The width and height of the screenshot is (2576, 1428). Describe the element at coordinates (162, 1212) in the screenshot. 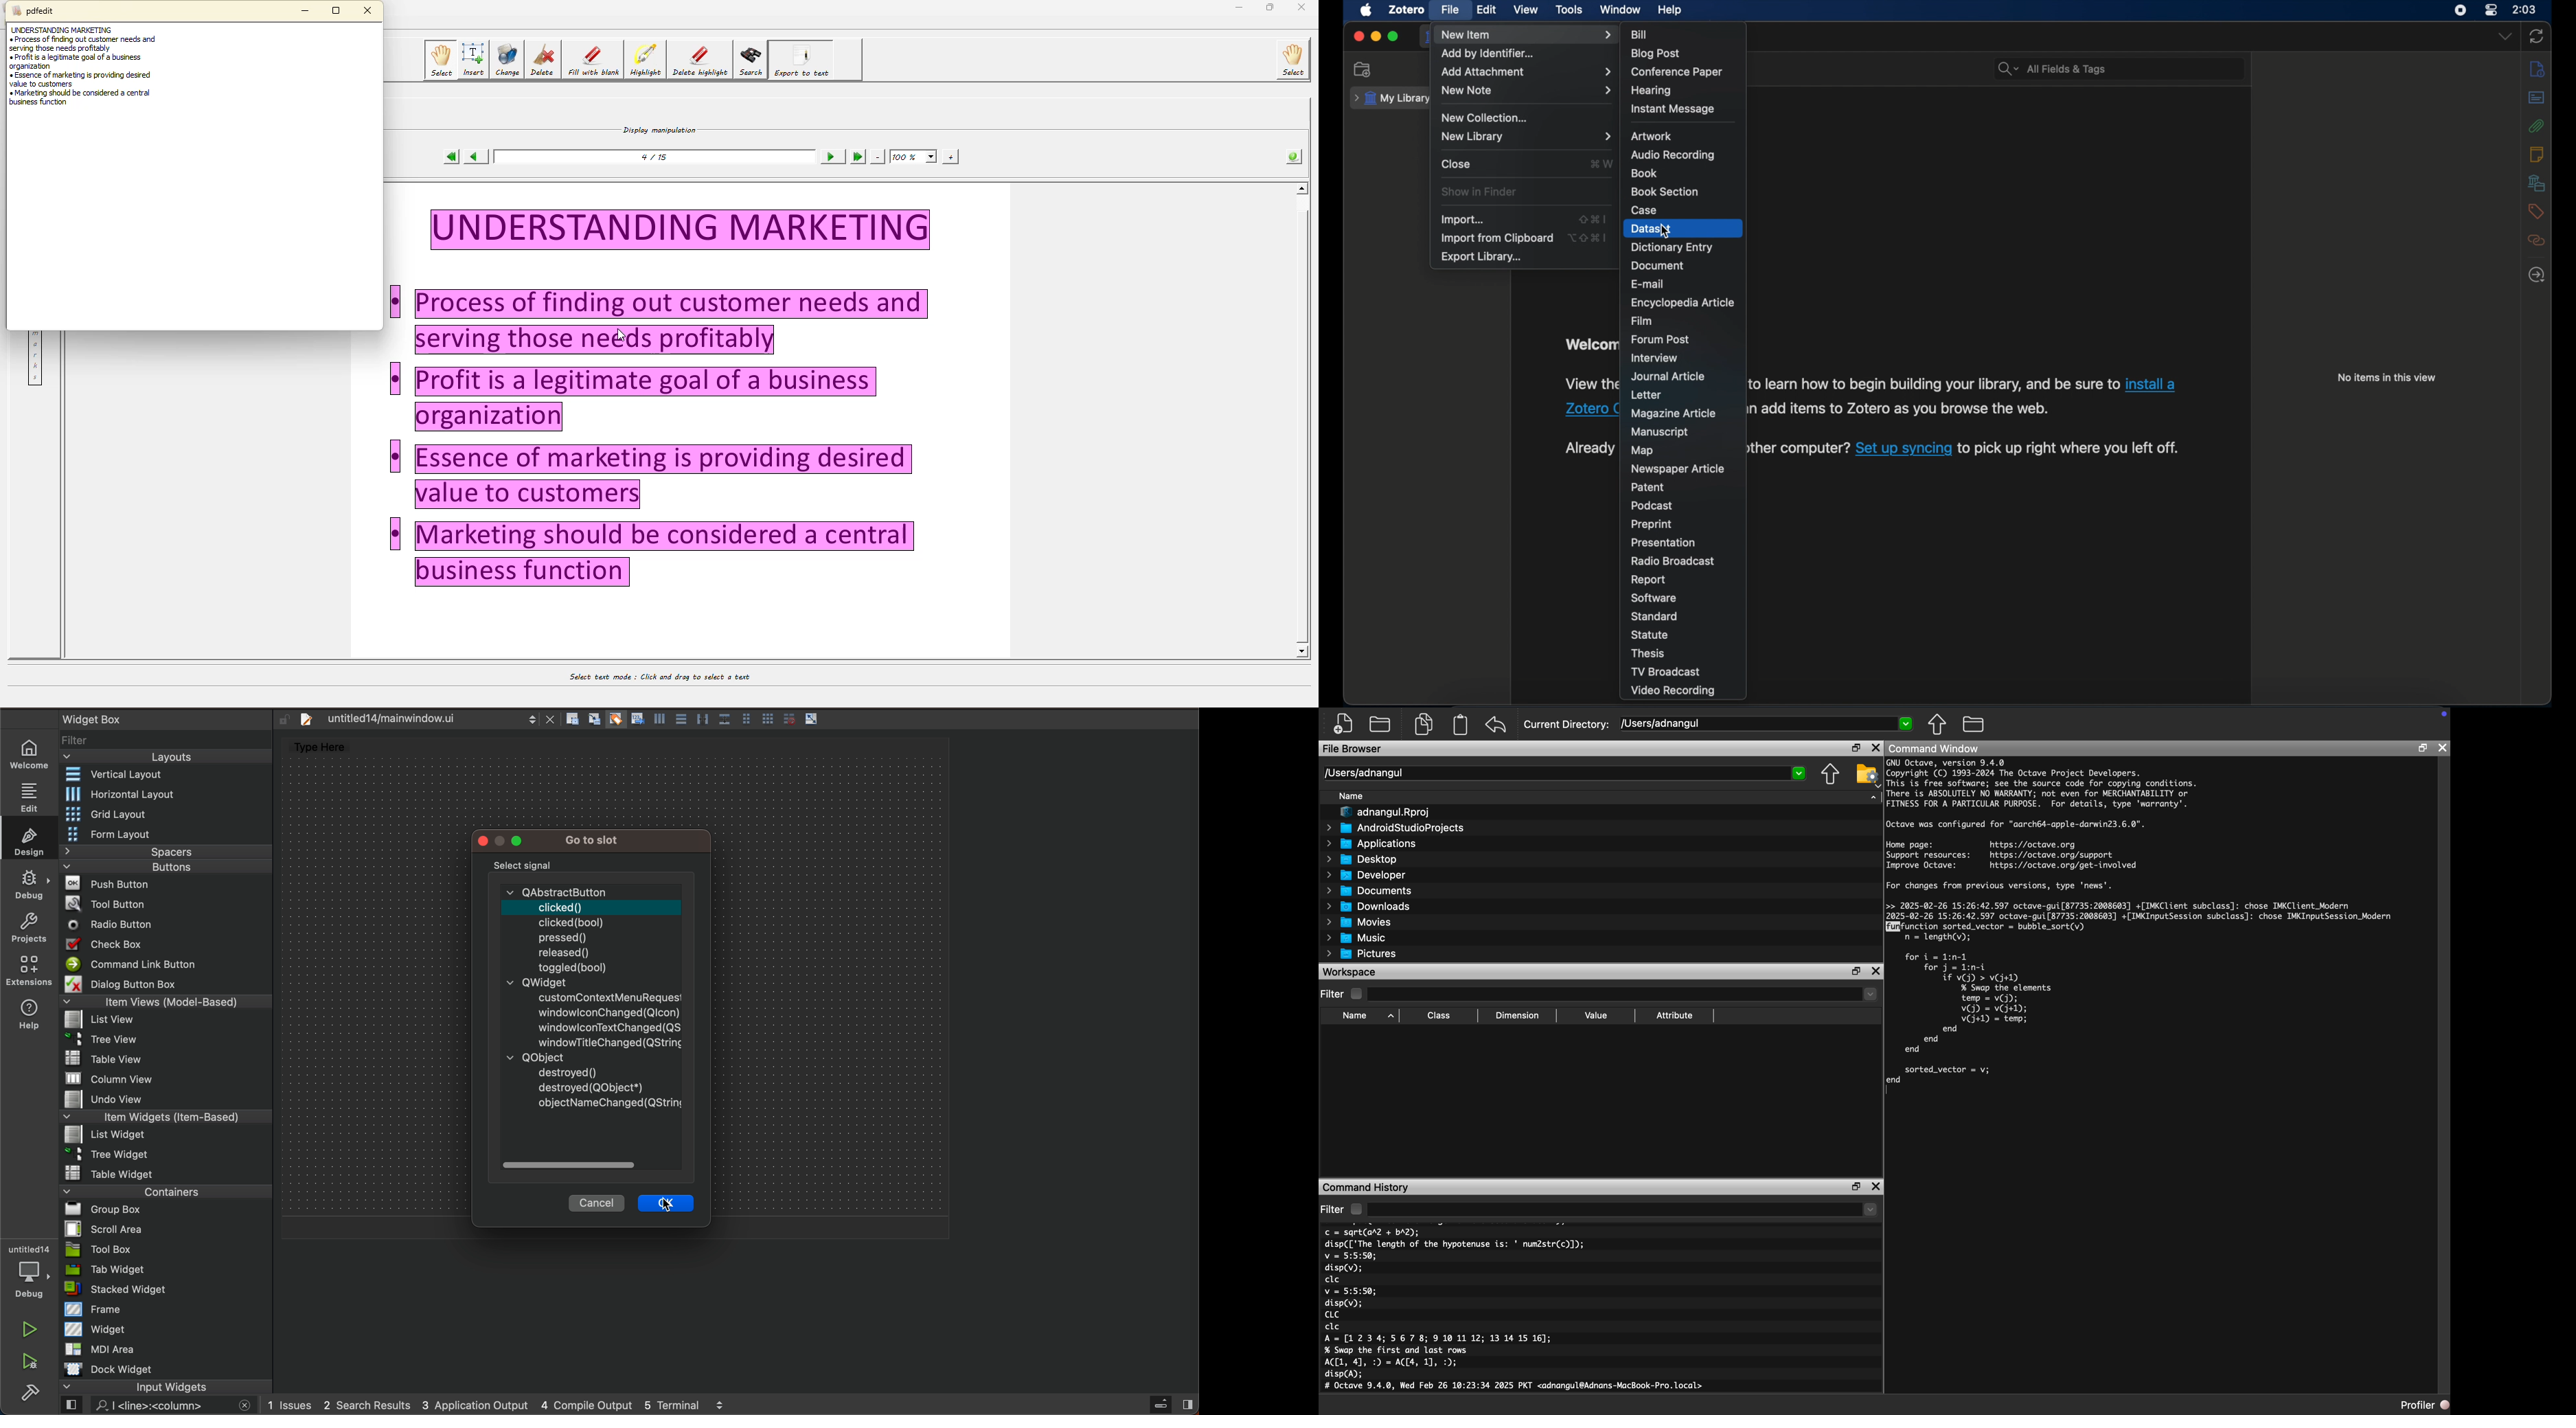

I see `group box` at that location.